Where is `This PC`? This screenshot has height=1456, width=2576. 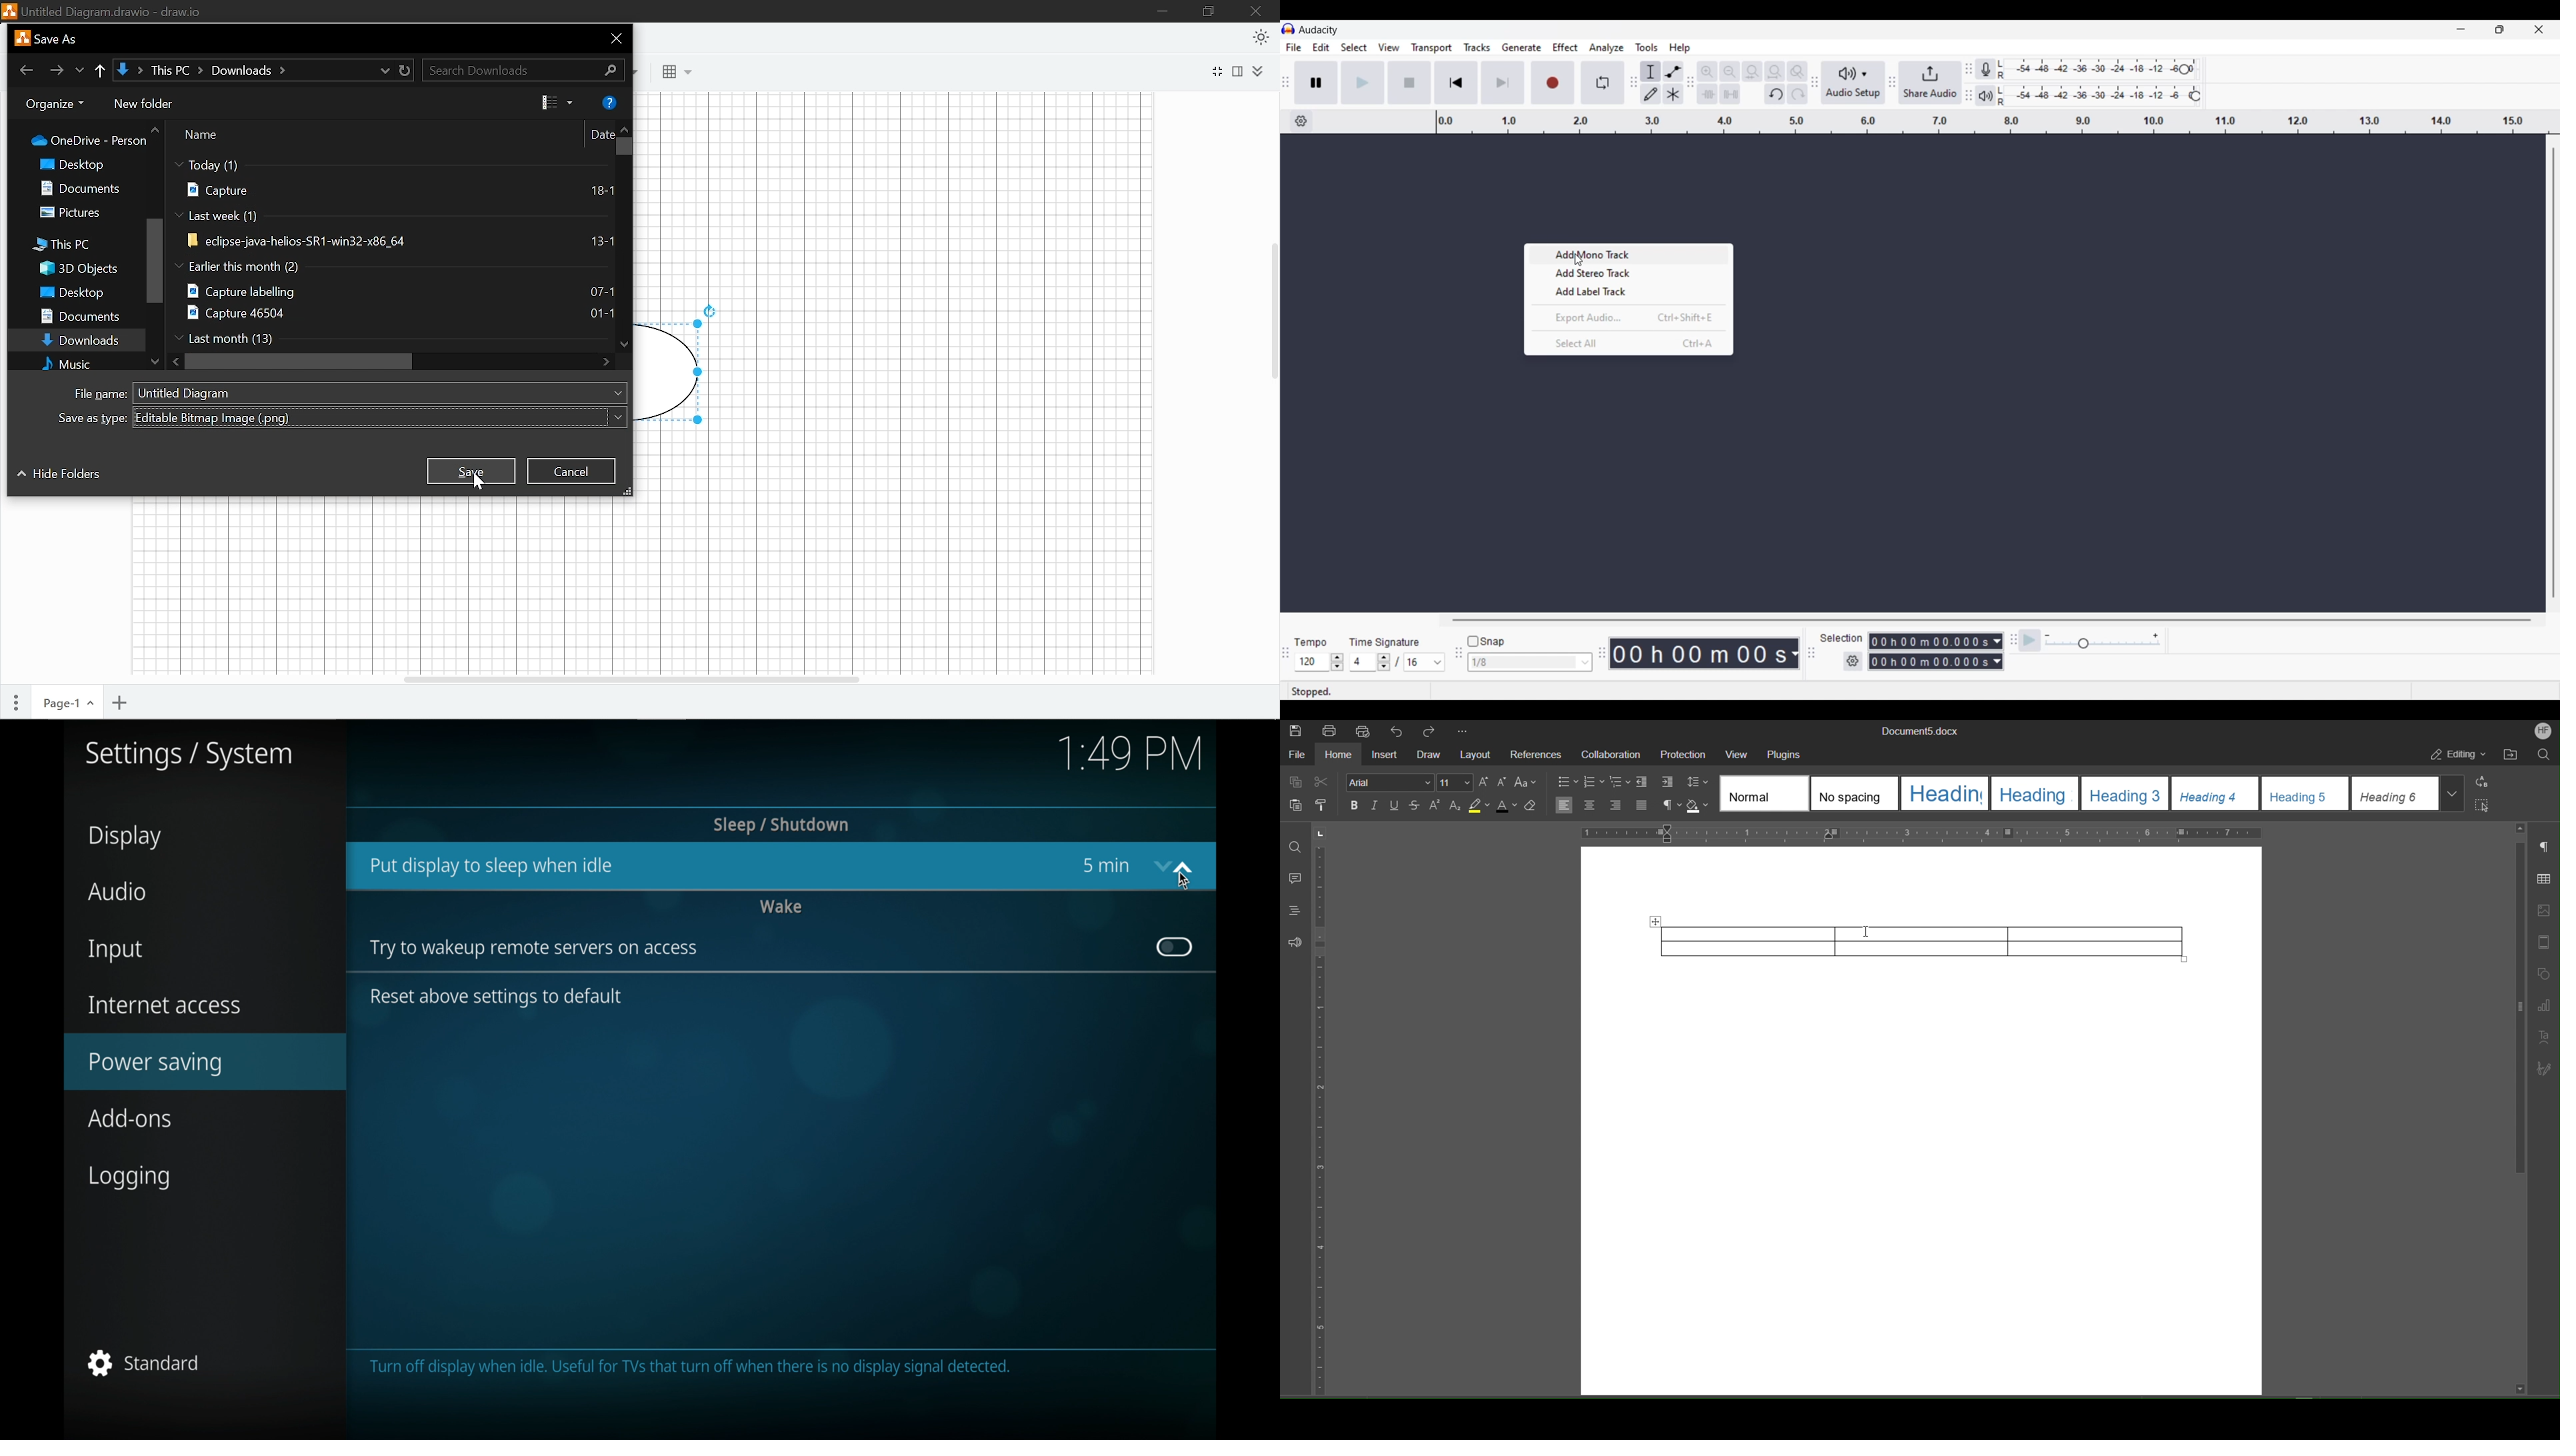
This PC is located at coordinates (69, 244).